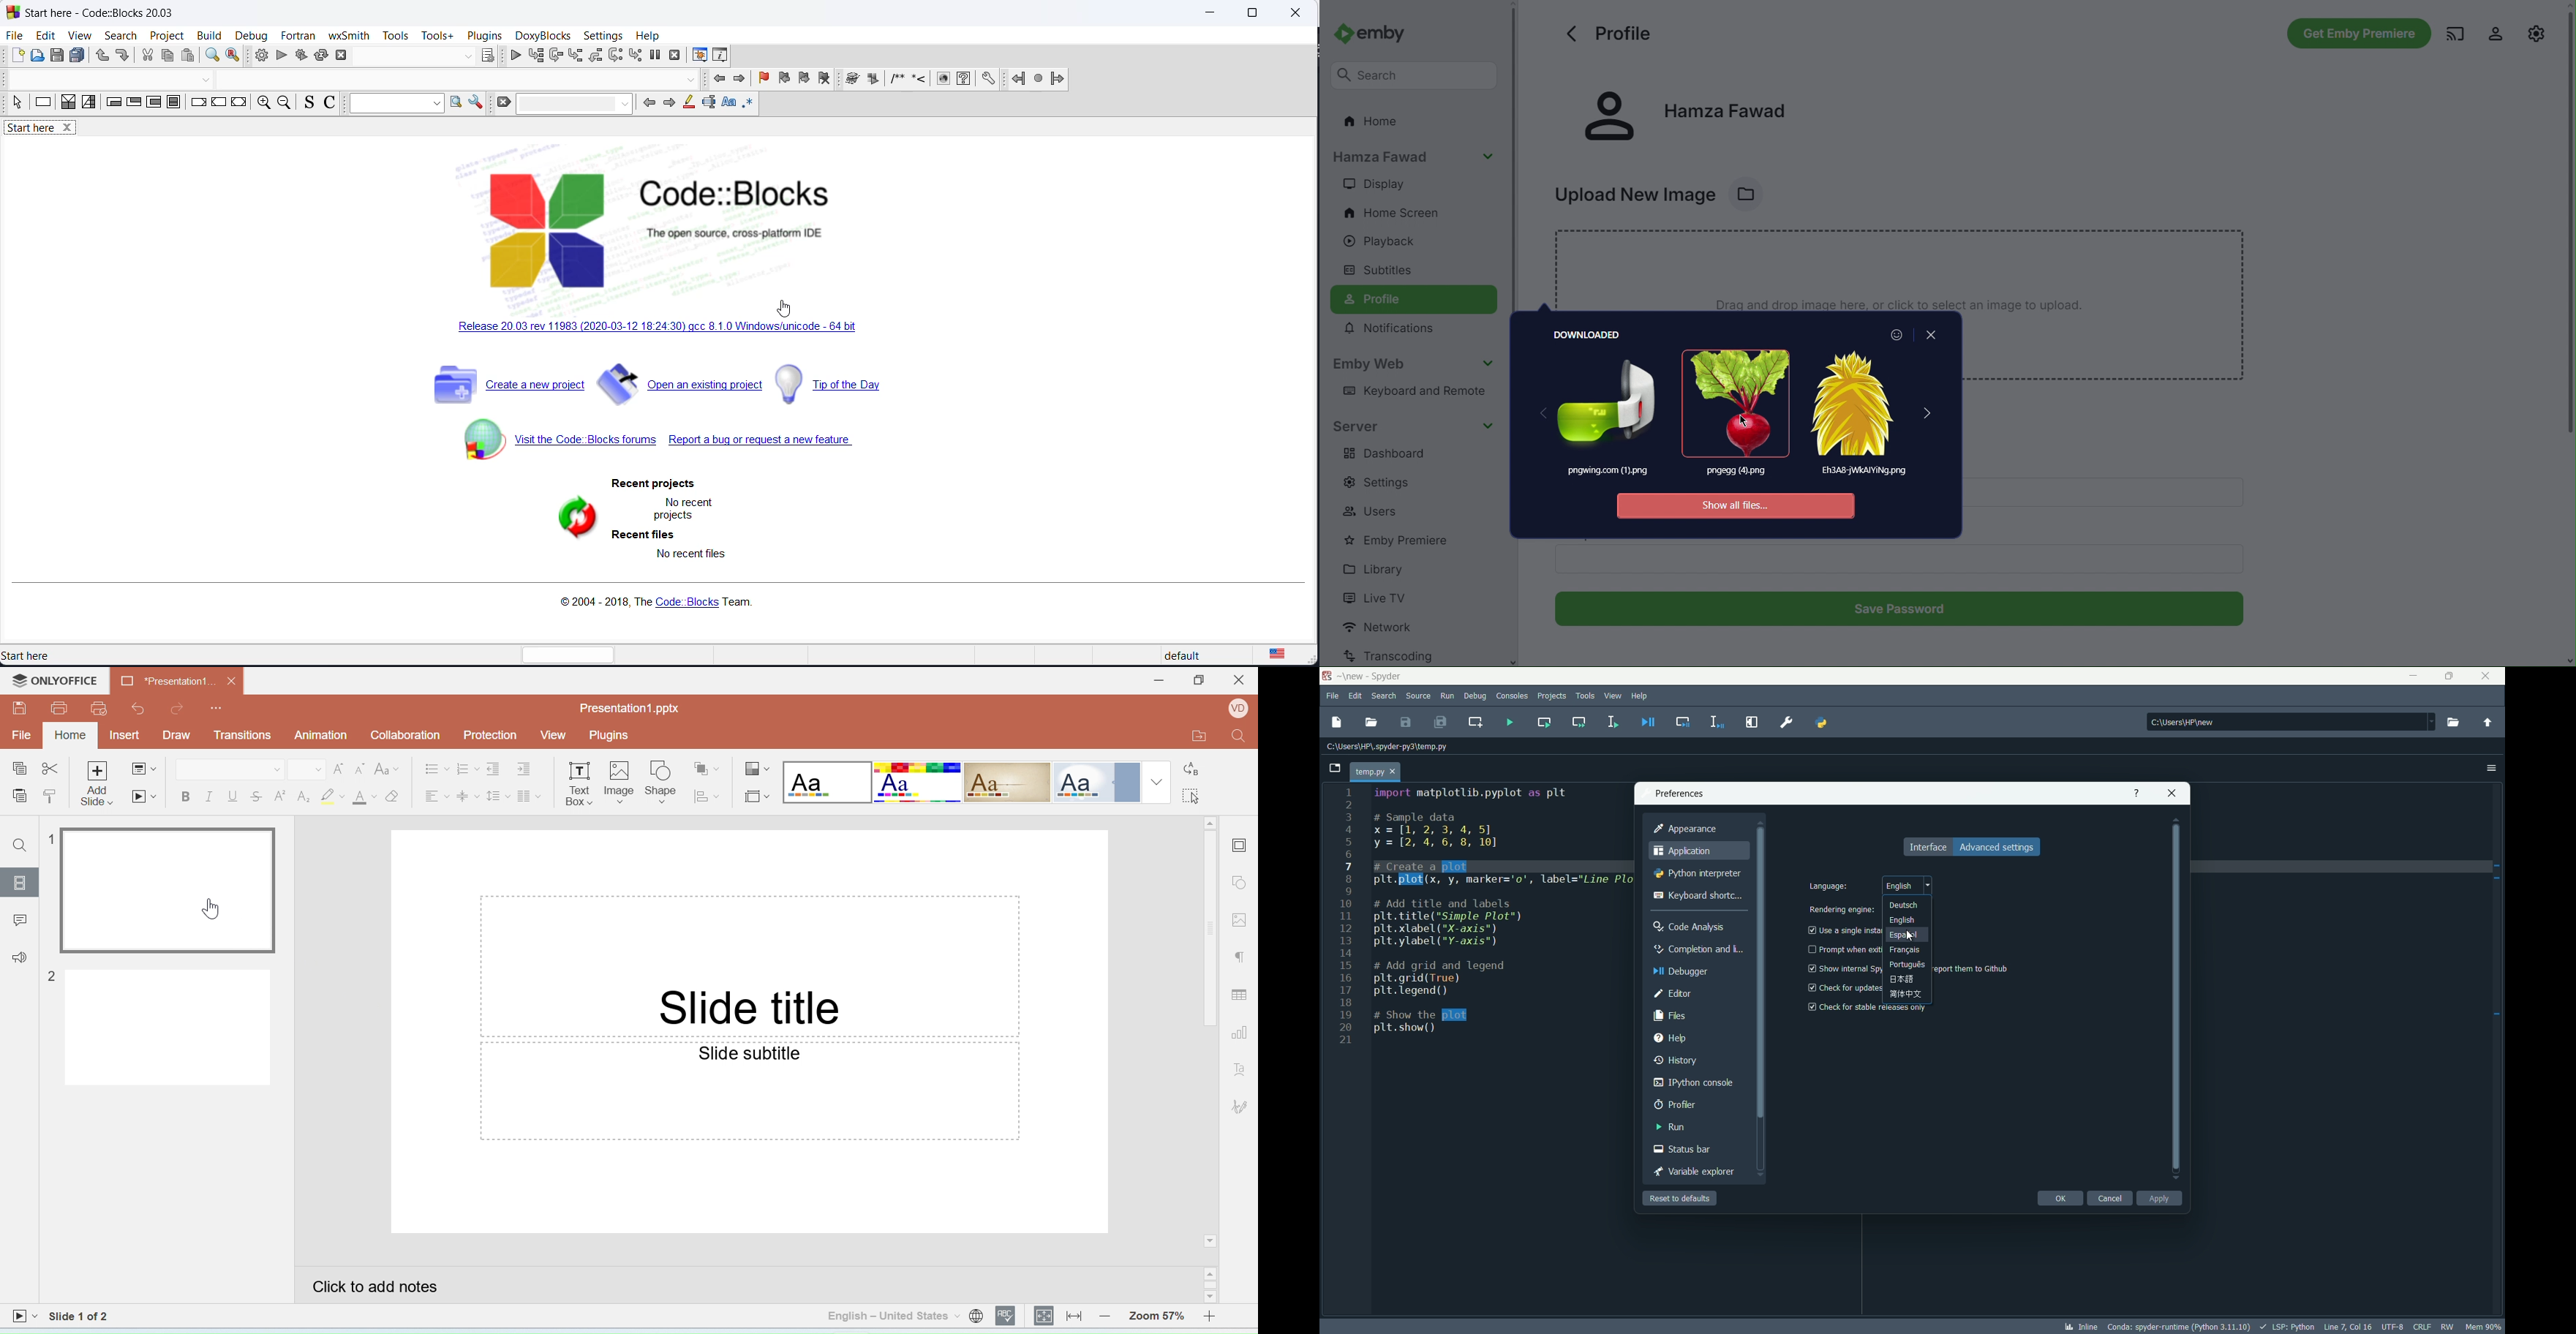 The width and height of the screenshot is (2576, 1344). Describe the element at coordinates (1926, 847) in the screenshot. I see `interface` at that location.